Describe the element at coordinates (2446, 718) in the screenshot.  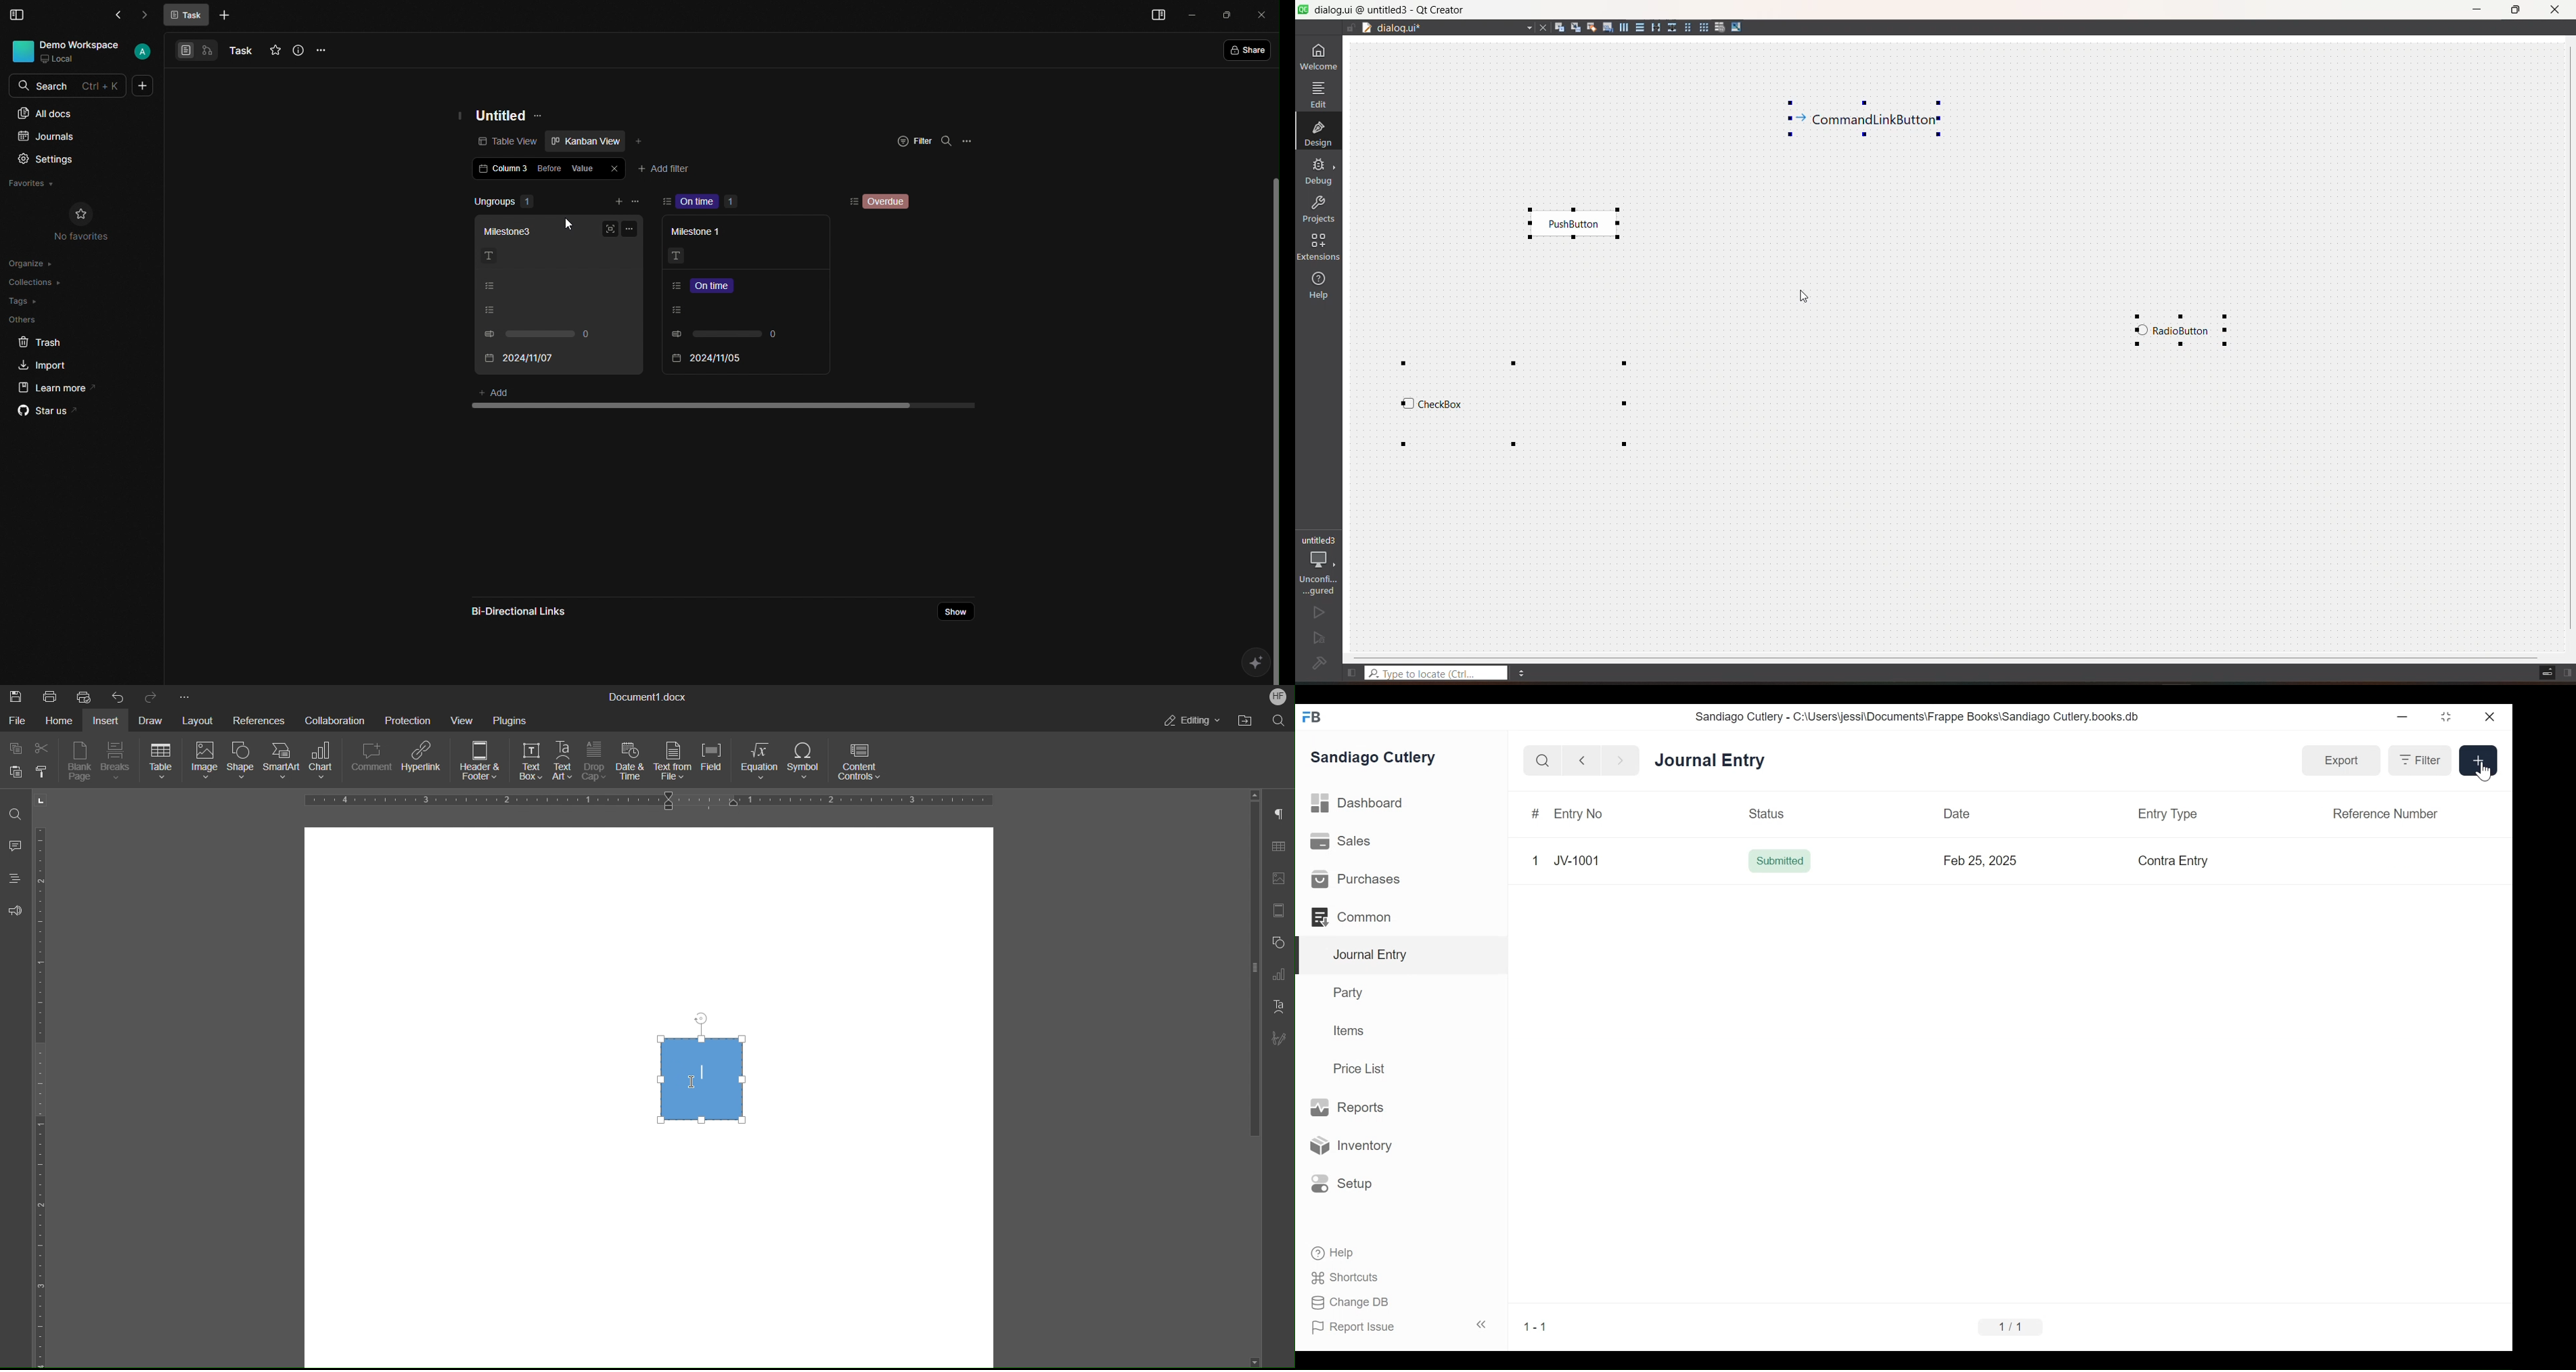
I see `Restore` at that location.